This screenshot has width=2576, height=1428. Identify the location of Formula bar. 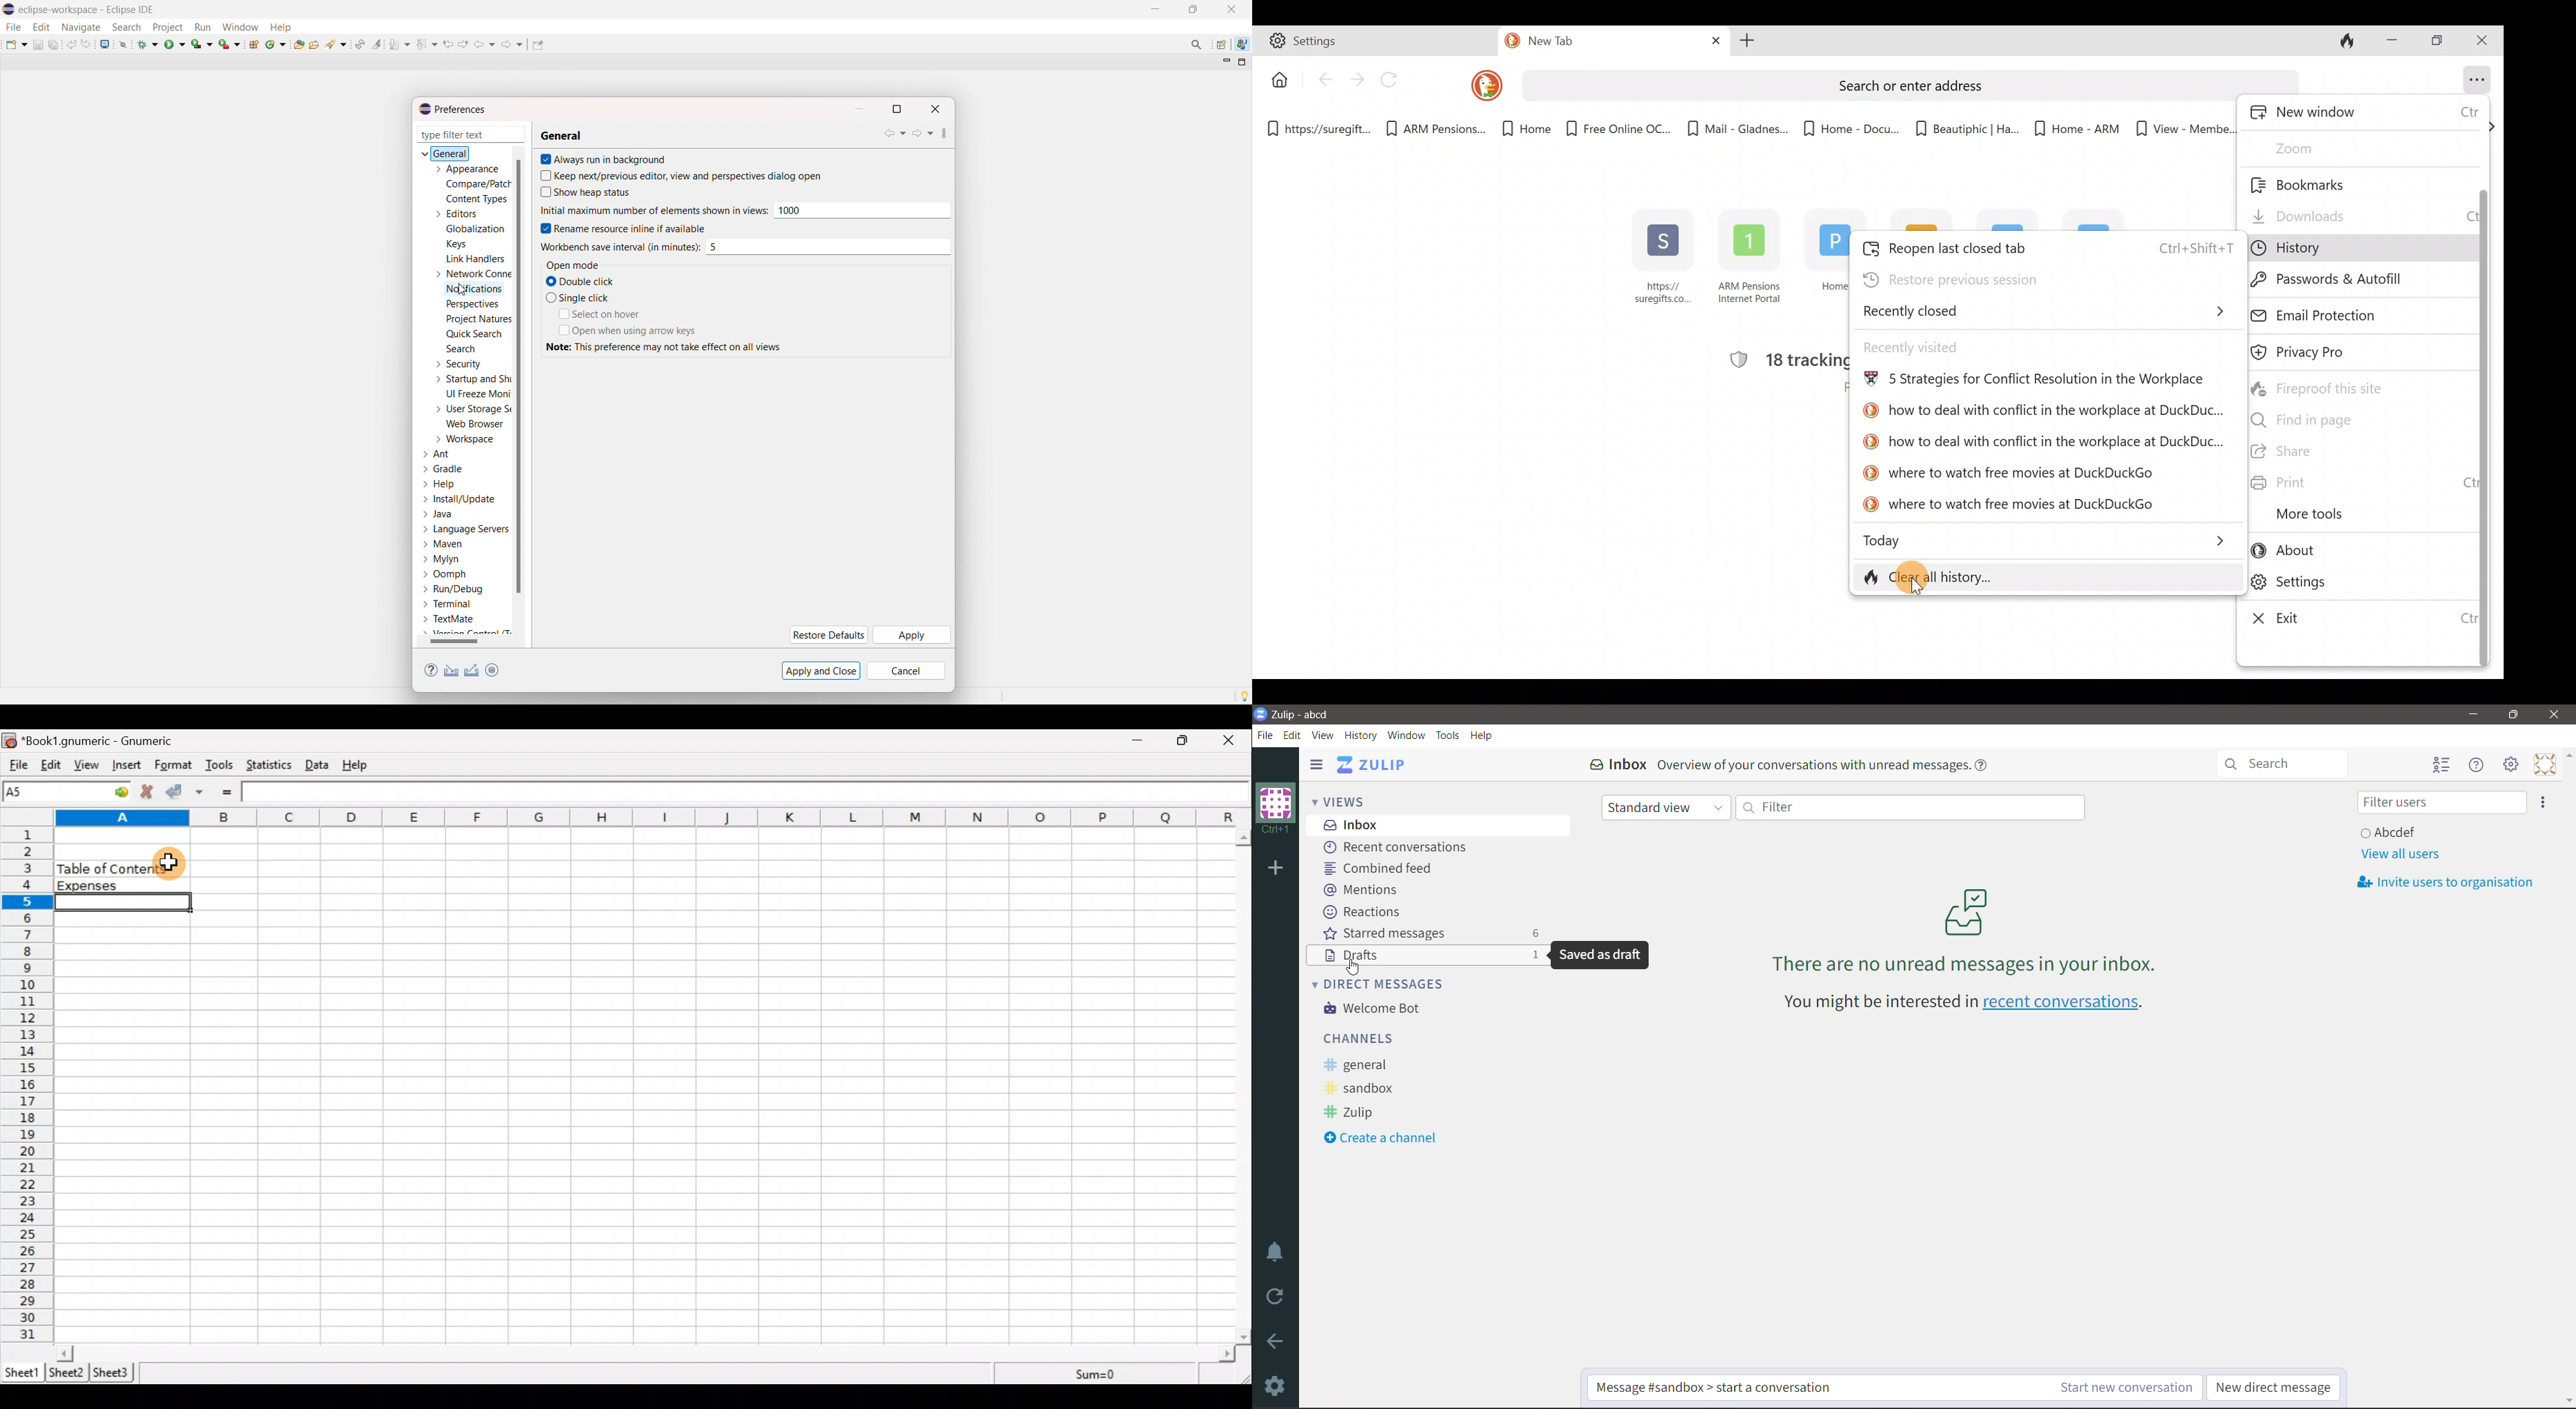
(746, 791).